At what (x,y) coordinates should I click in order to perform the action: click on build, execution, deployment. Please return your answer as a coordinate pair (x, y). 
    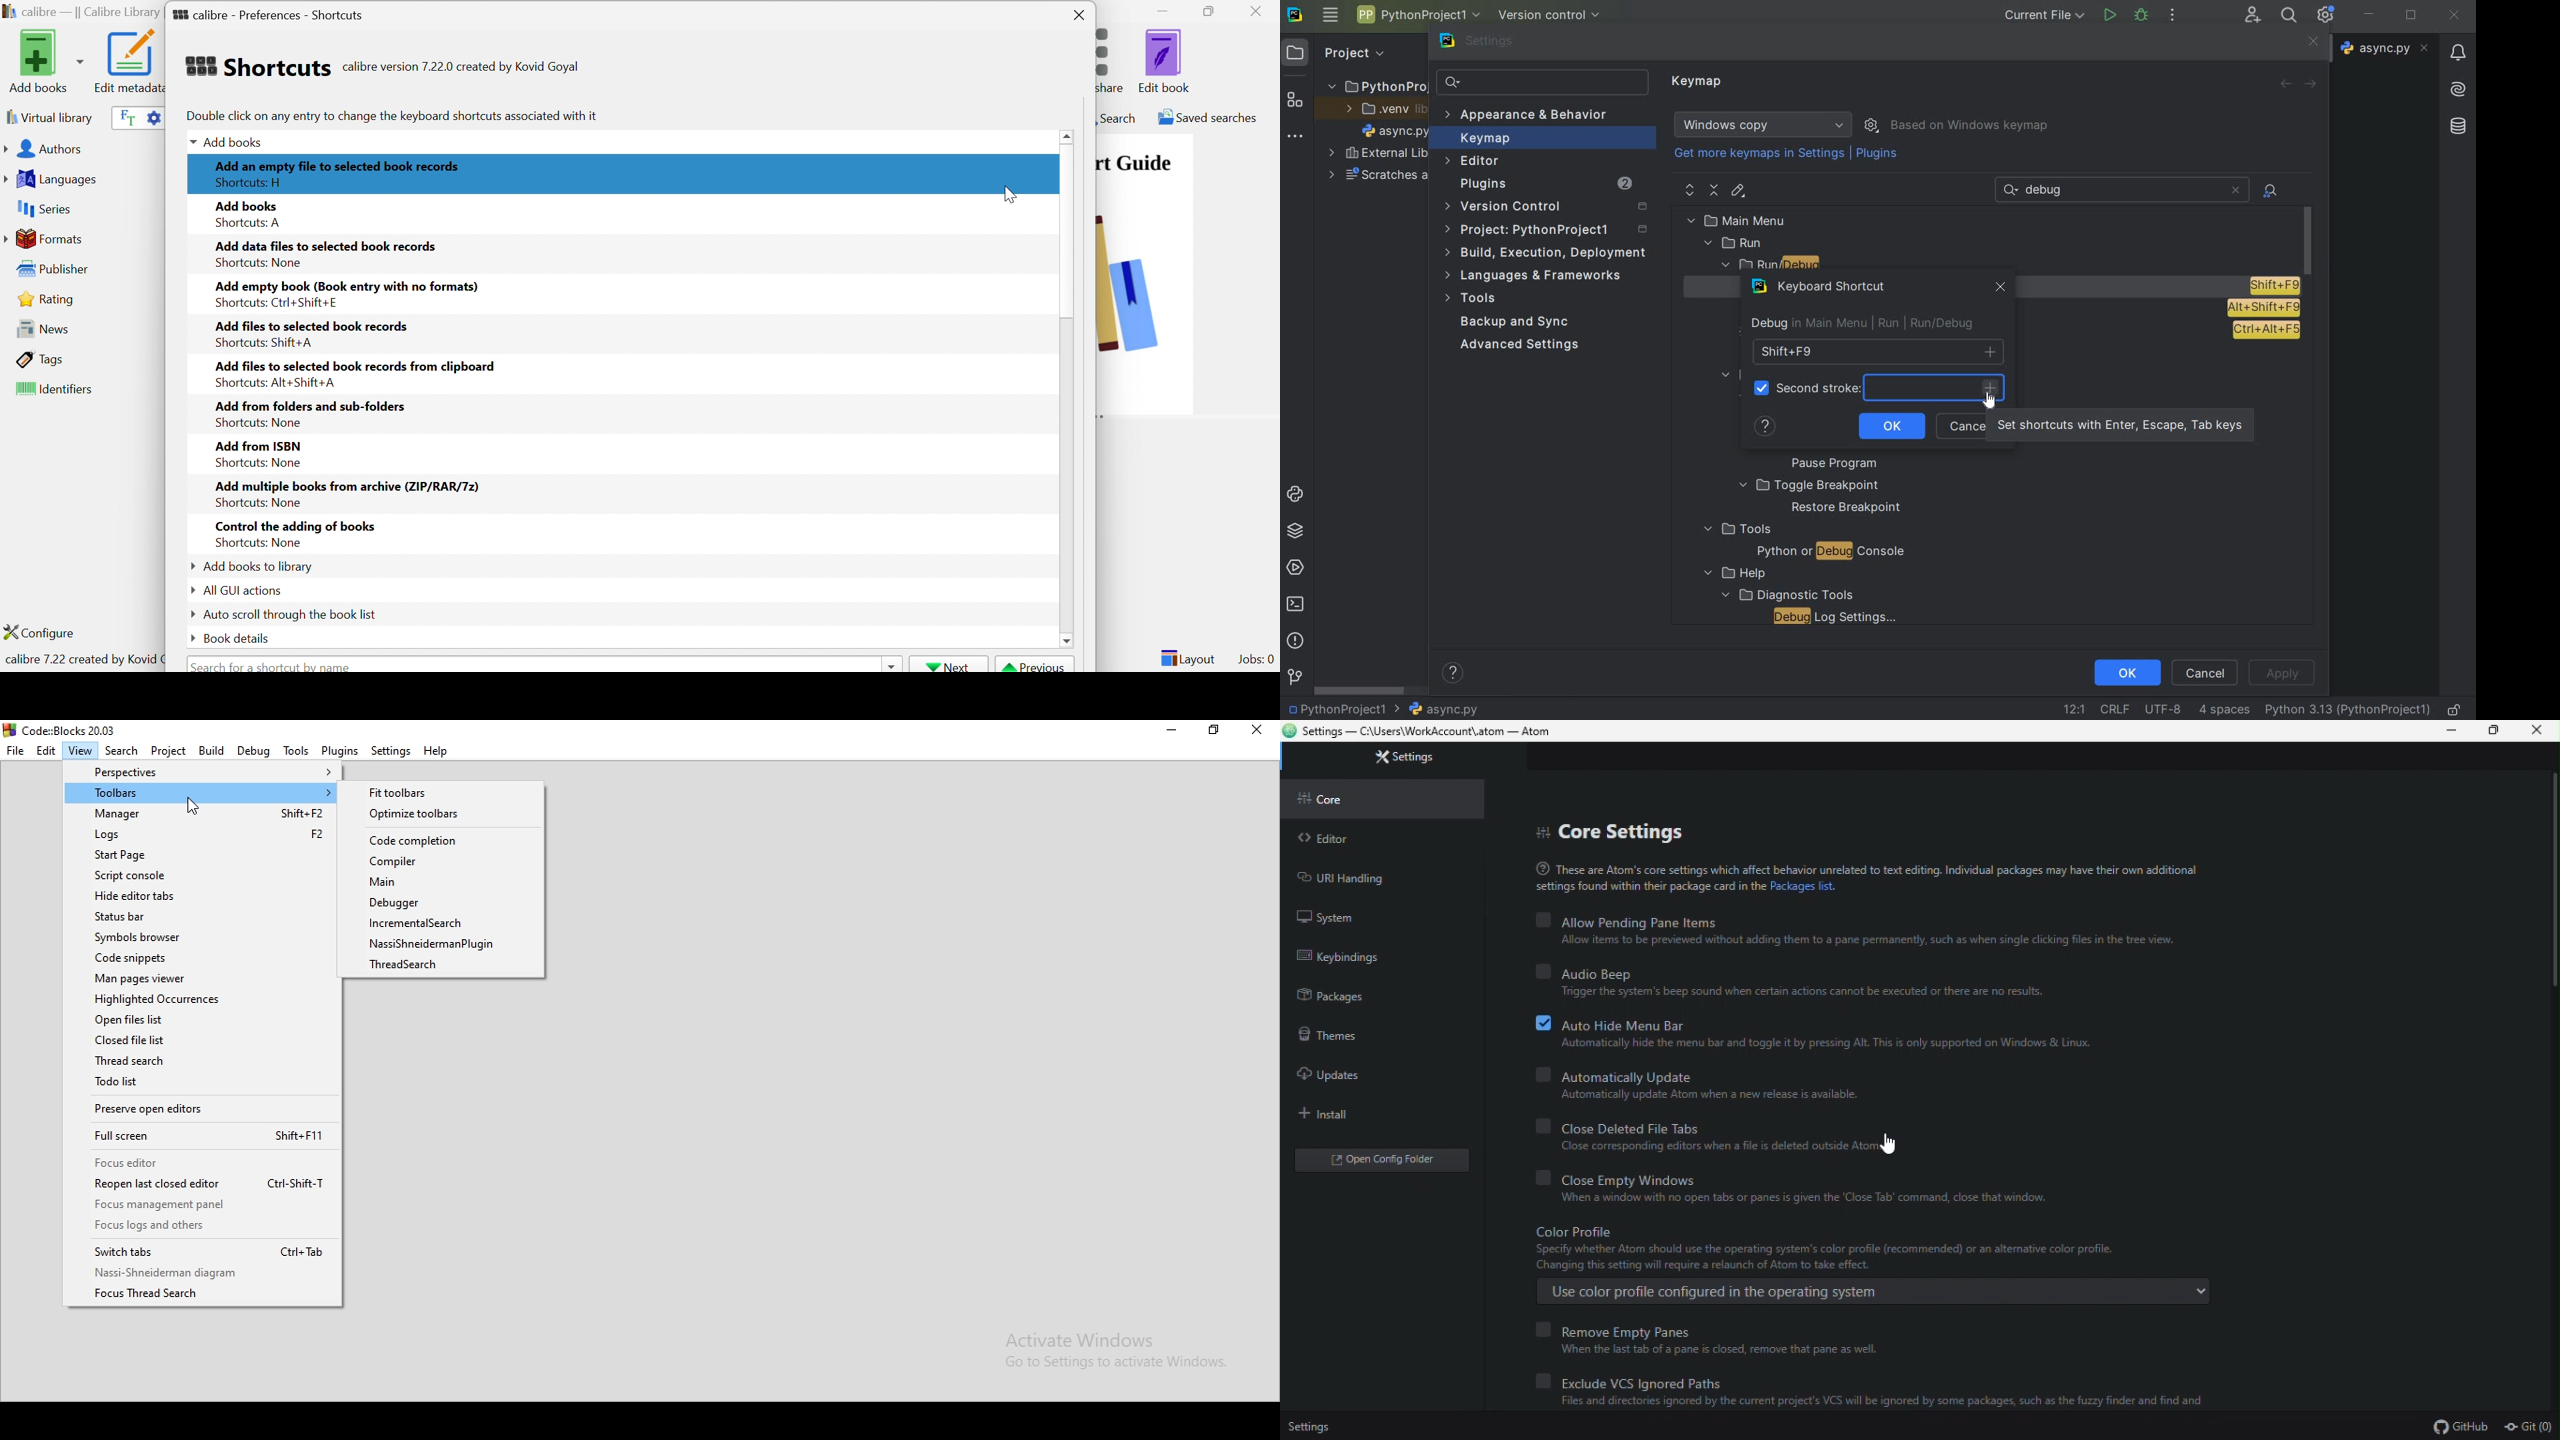
    Looking at the image, I should click on (1547, 252).